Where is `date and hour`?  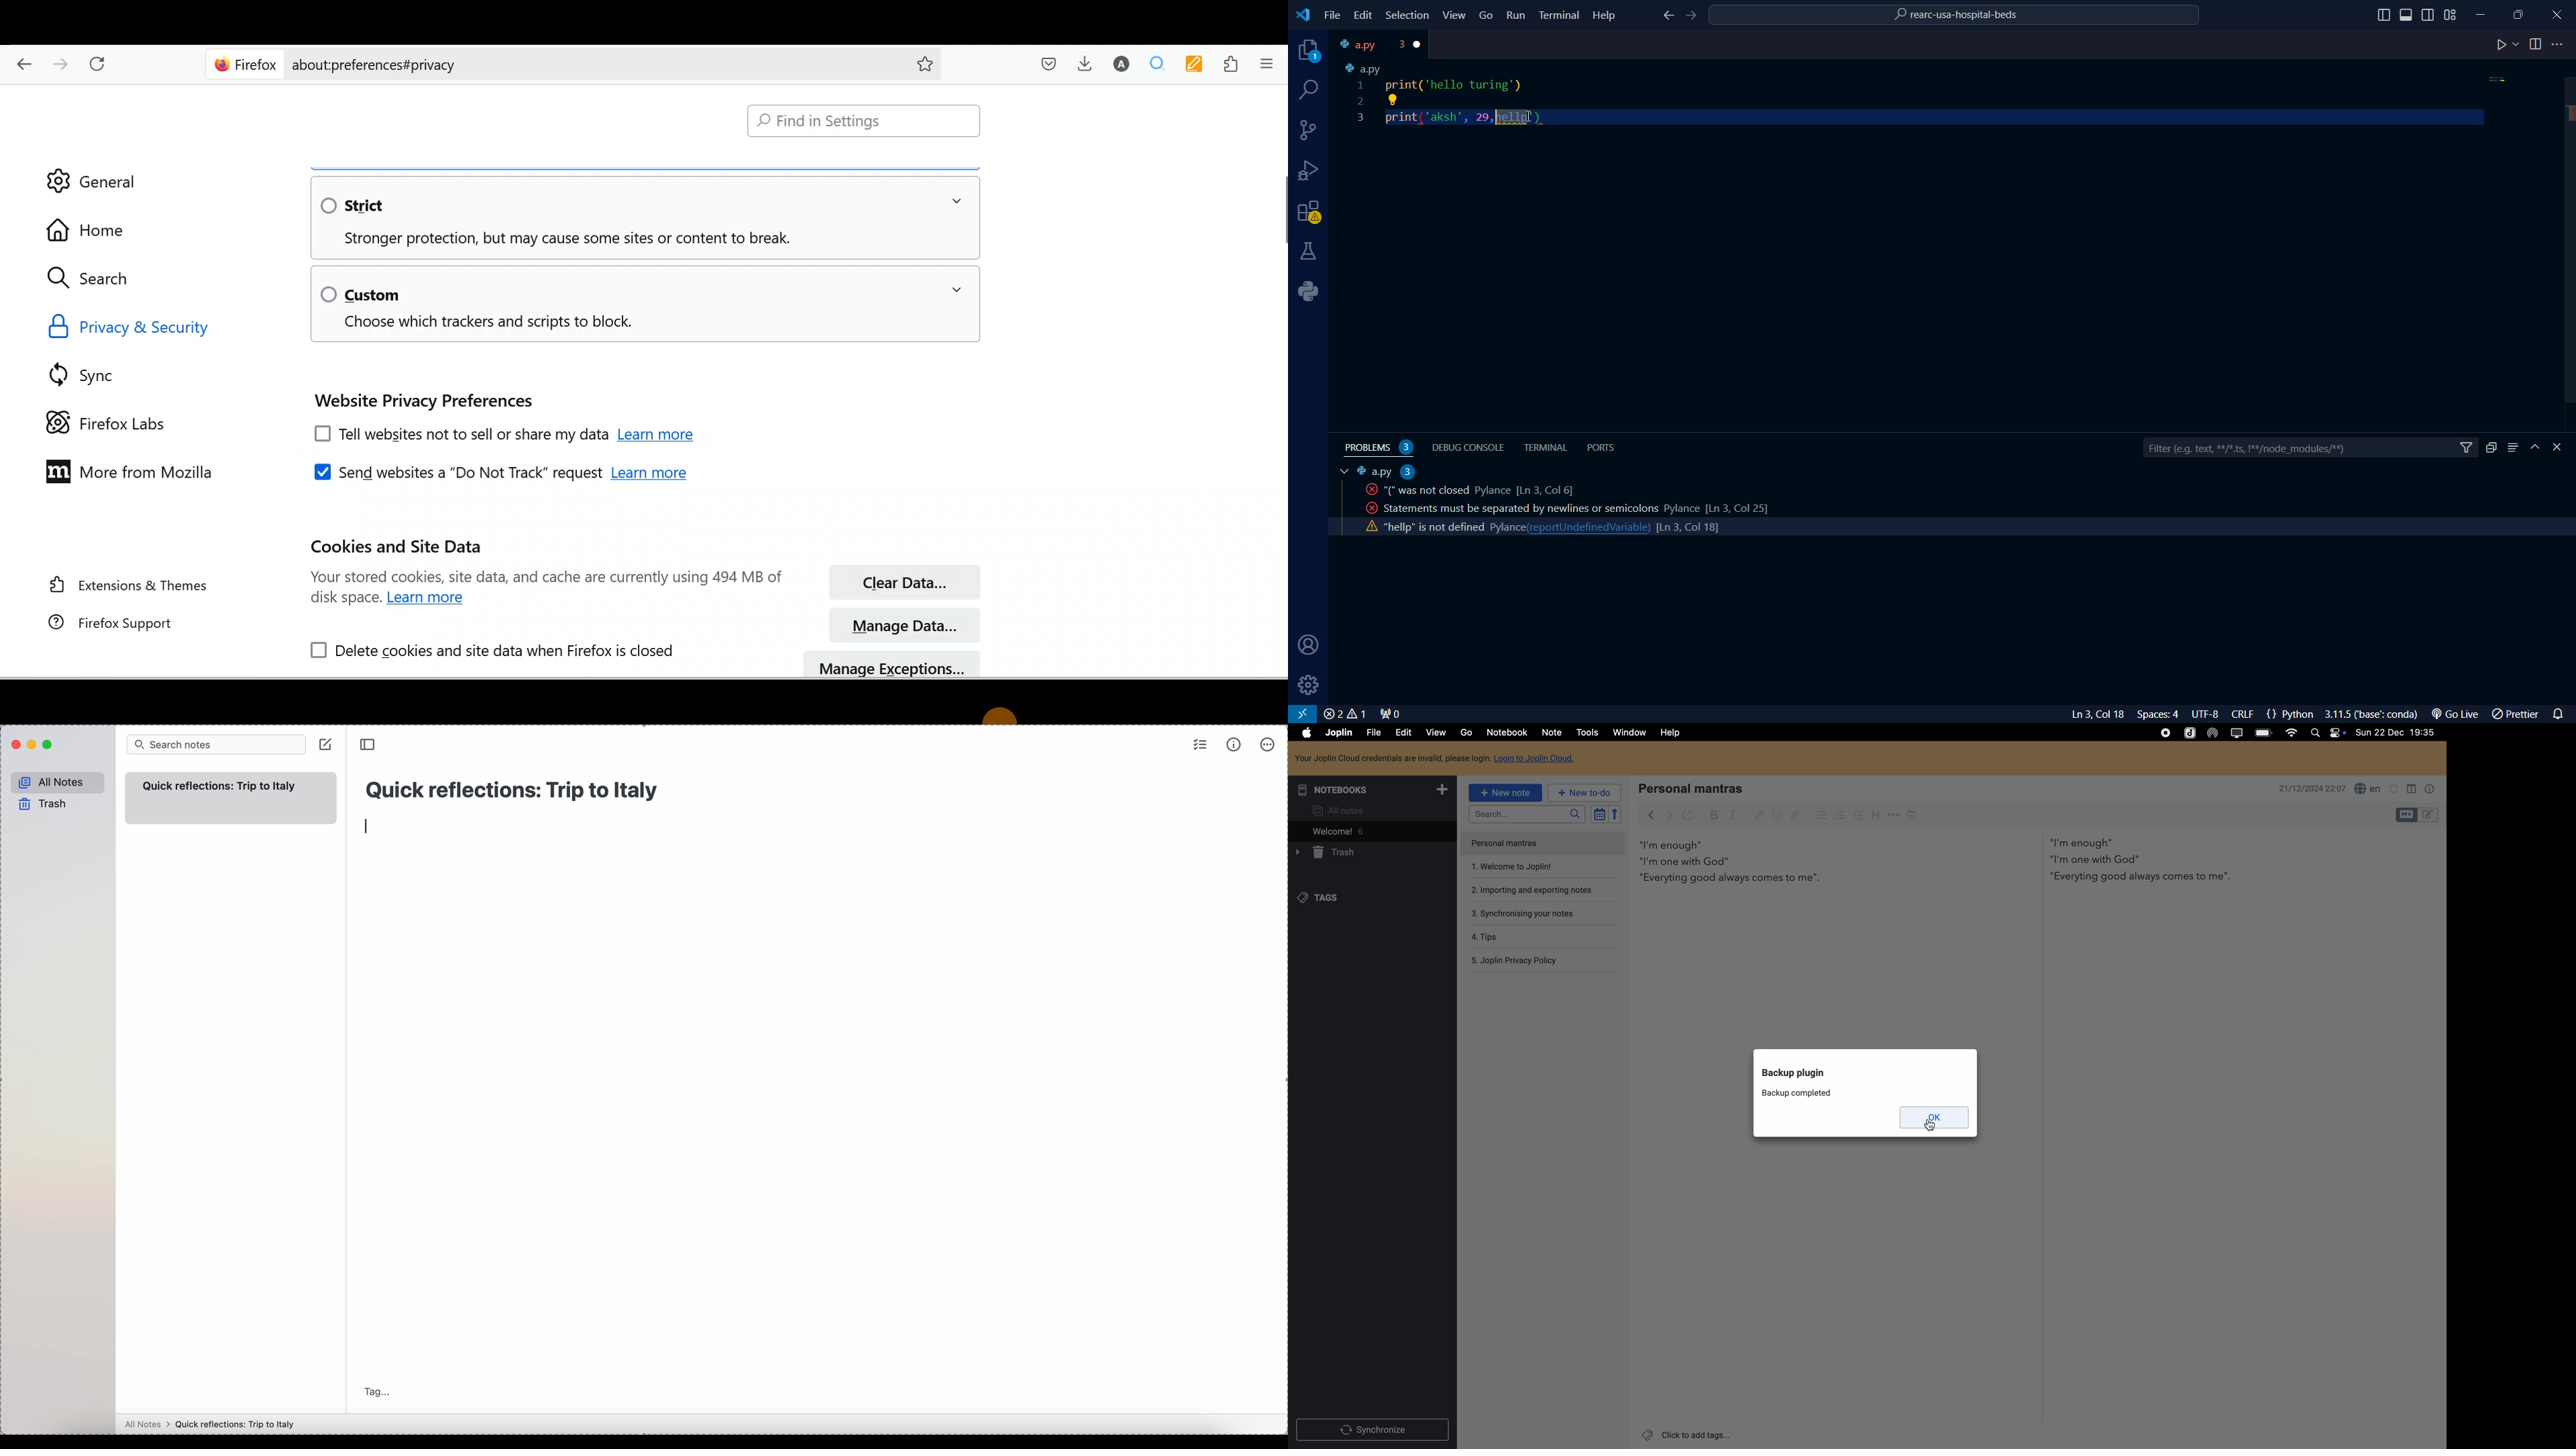
date and hour is located at coordinates (2310, 789).